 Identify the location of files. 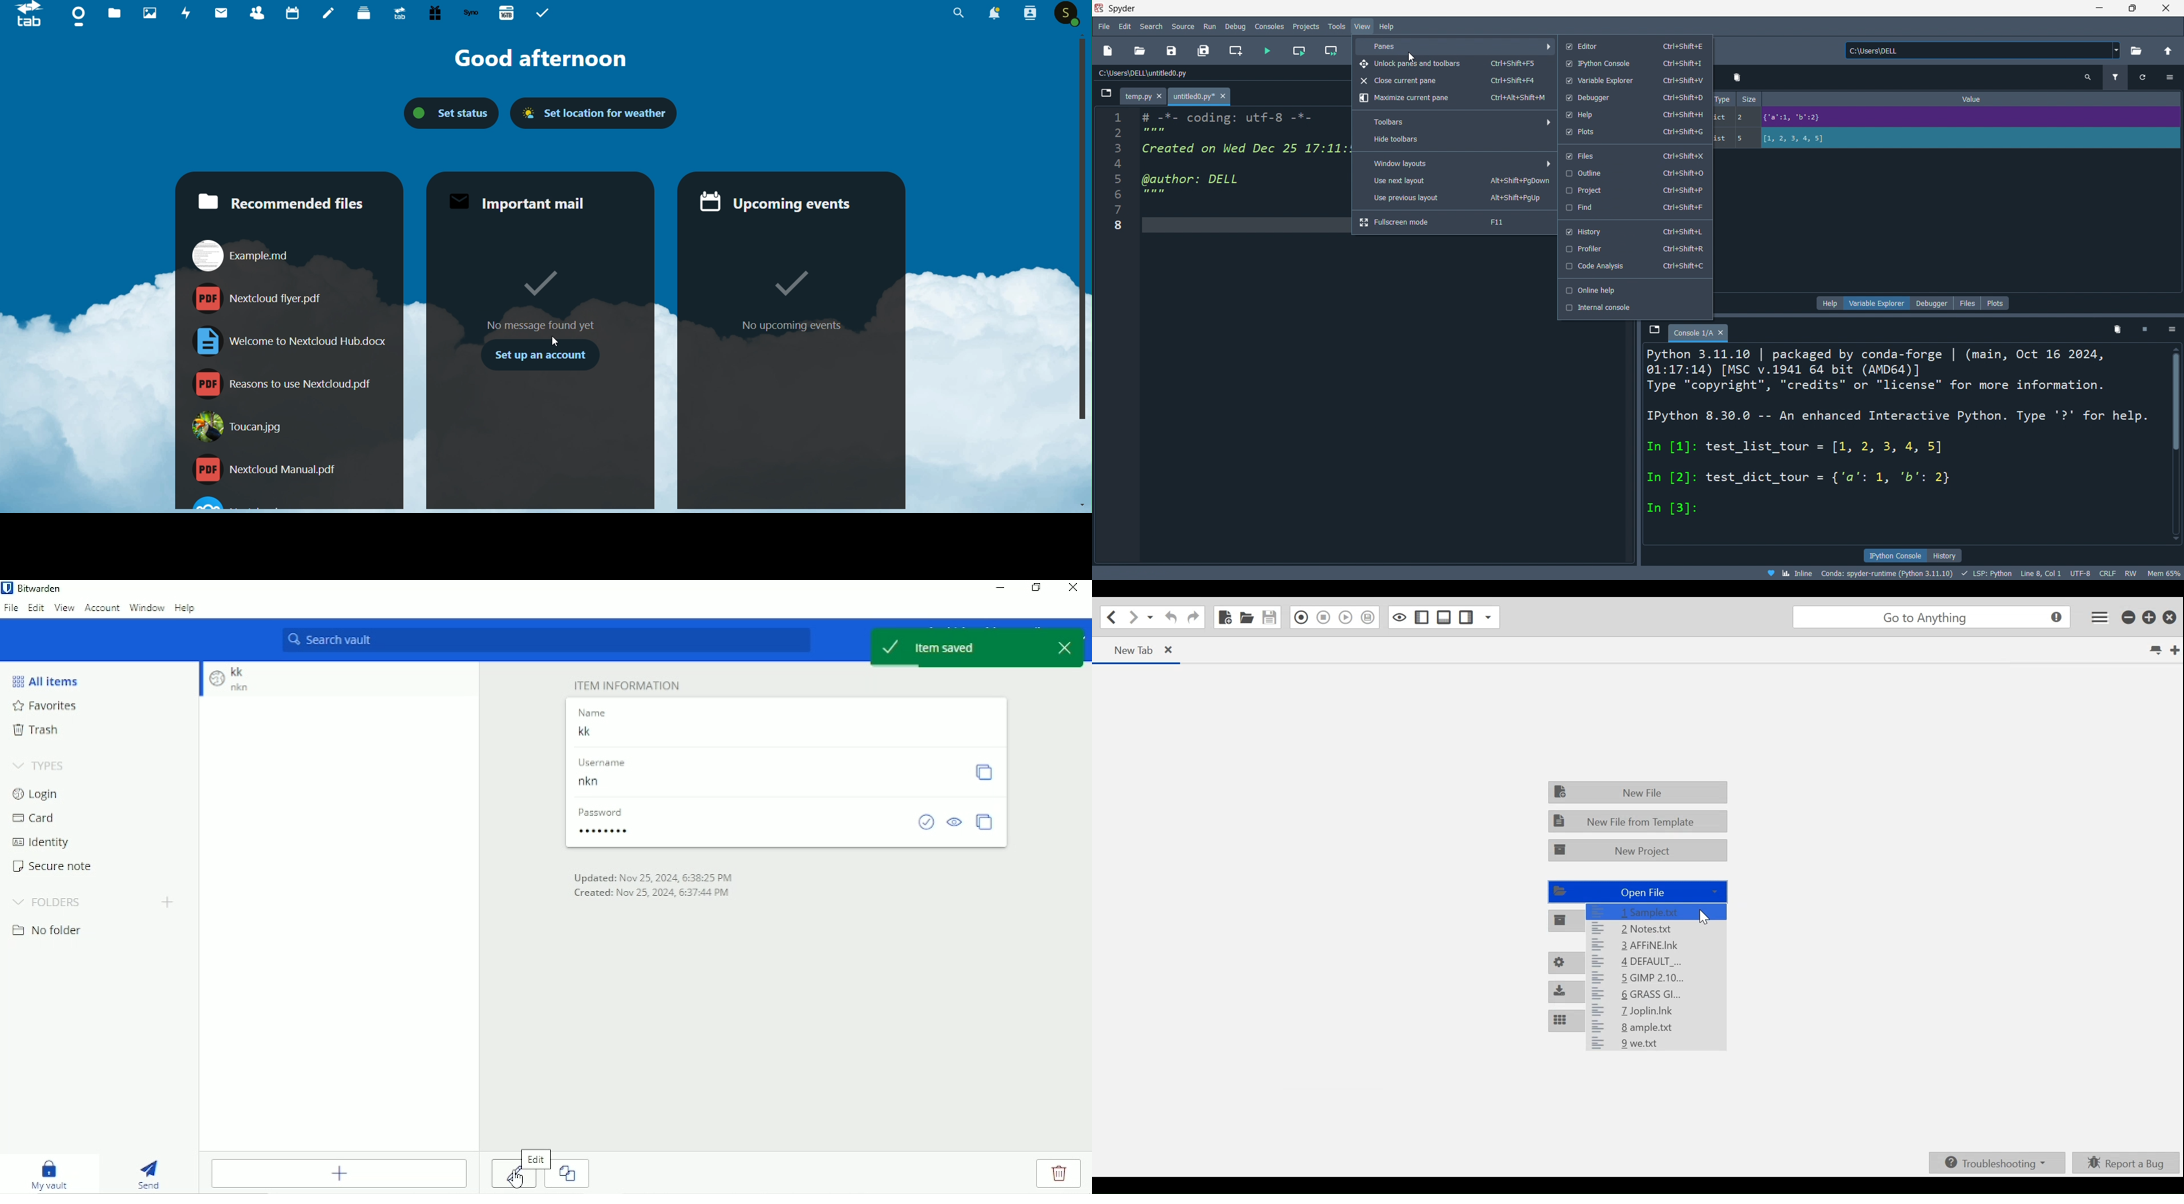
(1967, 304).